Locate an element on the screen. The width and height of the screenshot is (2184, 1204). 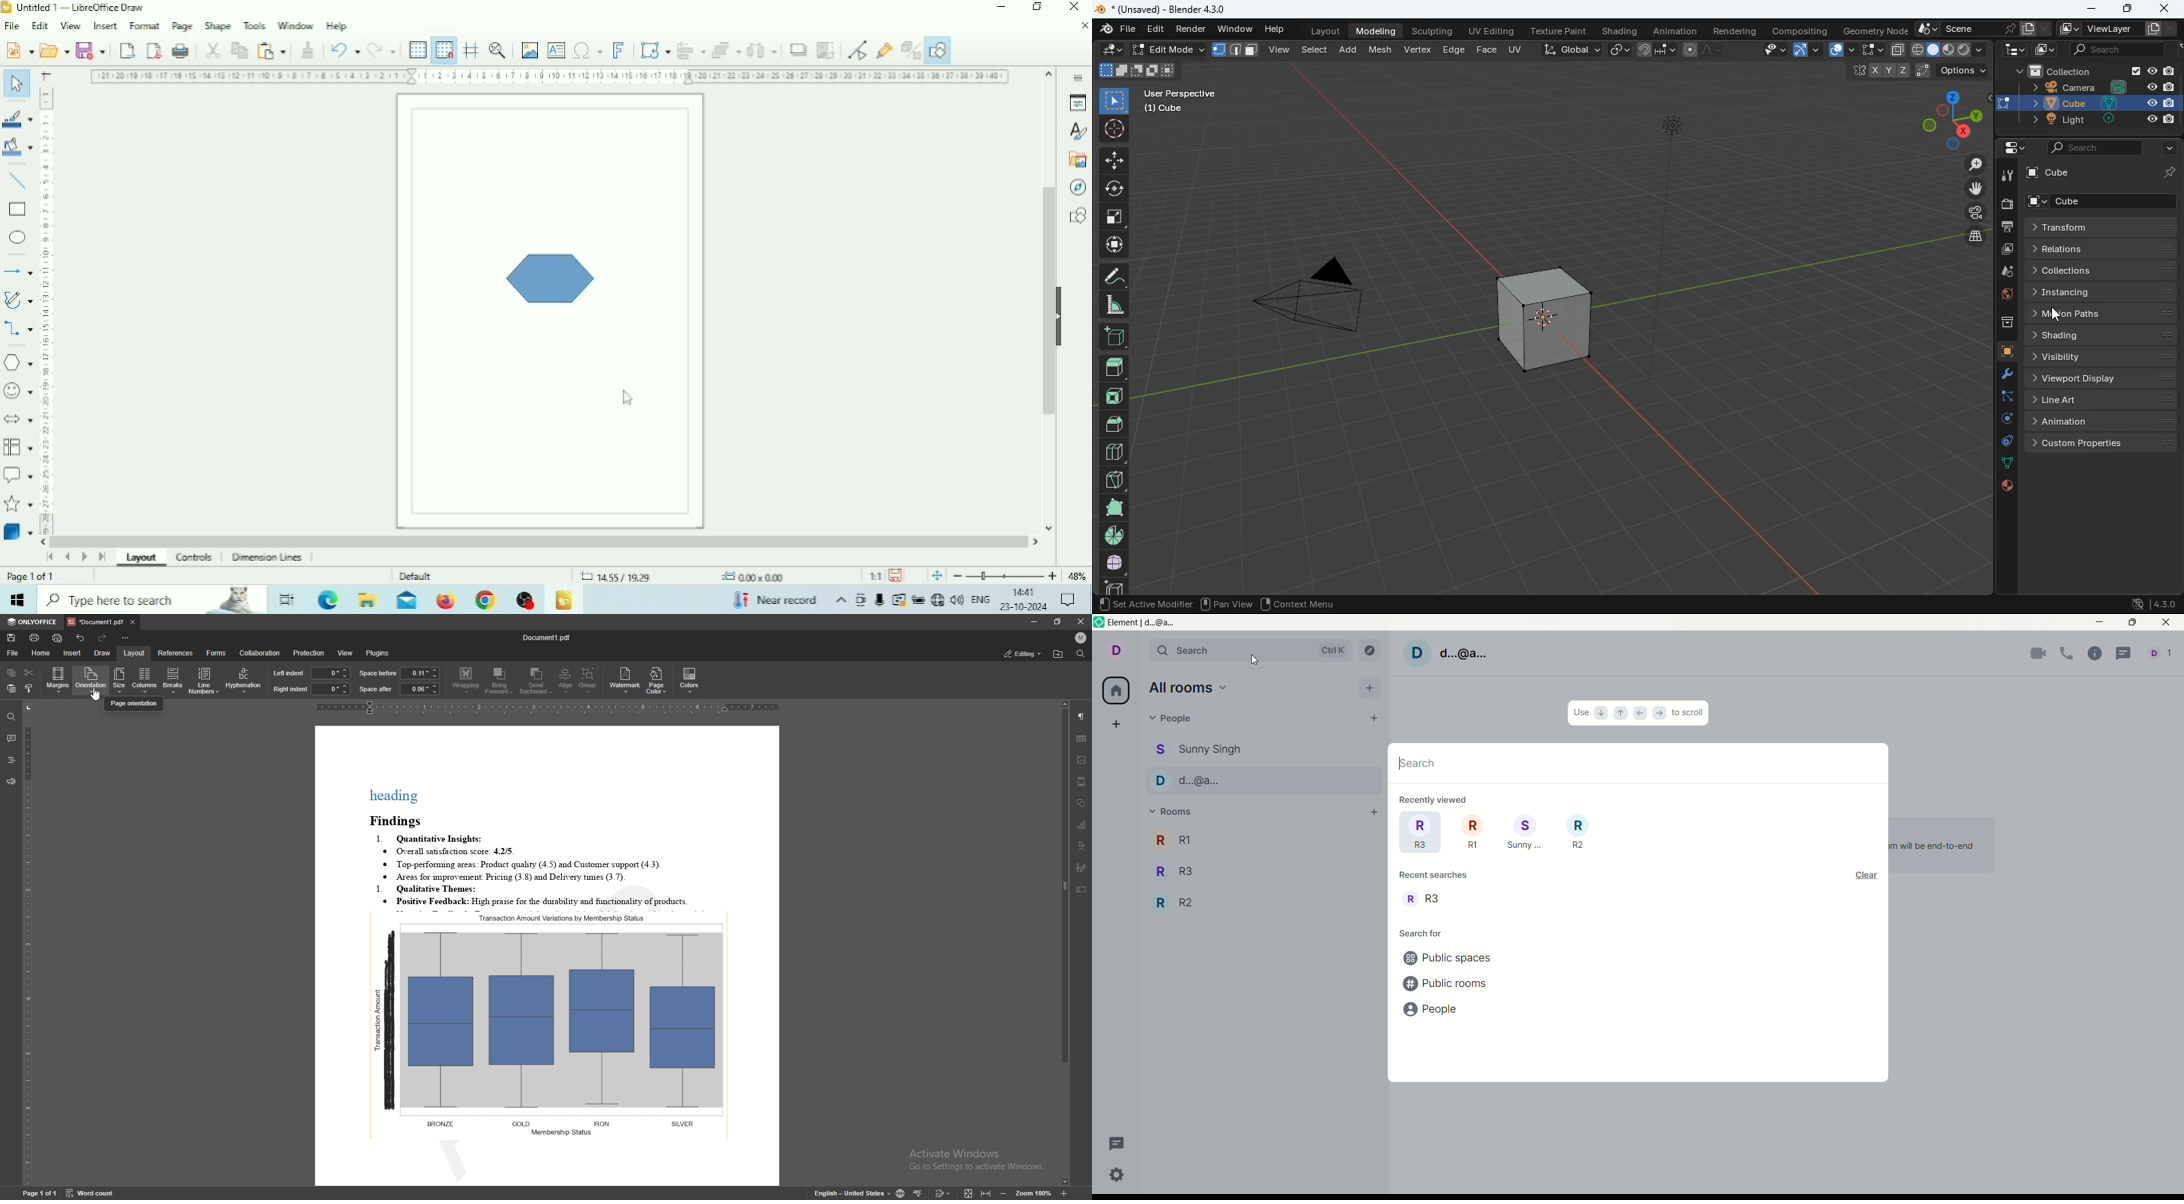
Language is located at coordinates (982, 600).